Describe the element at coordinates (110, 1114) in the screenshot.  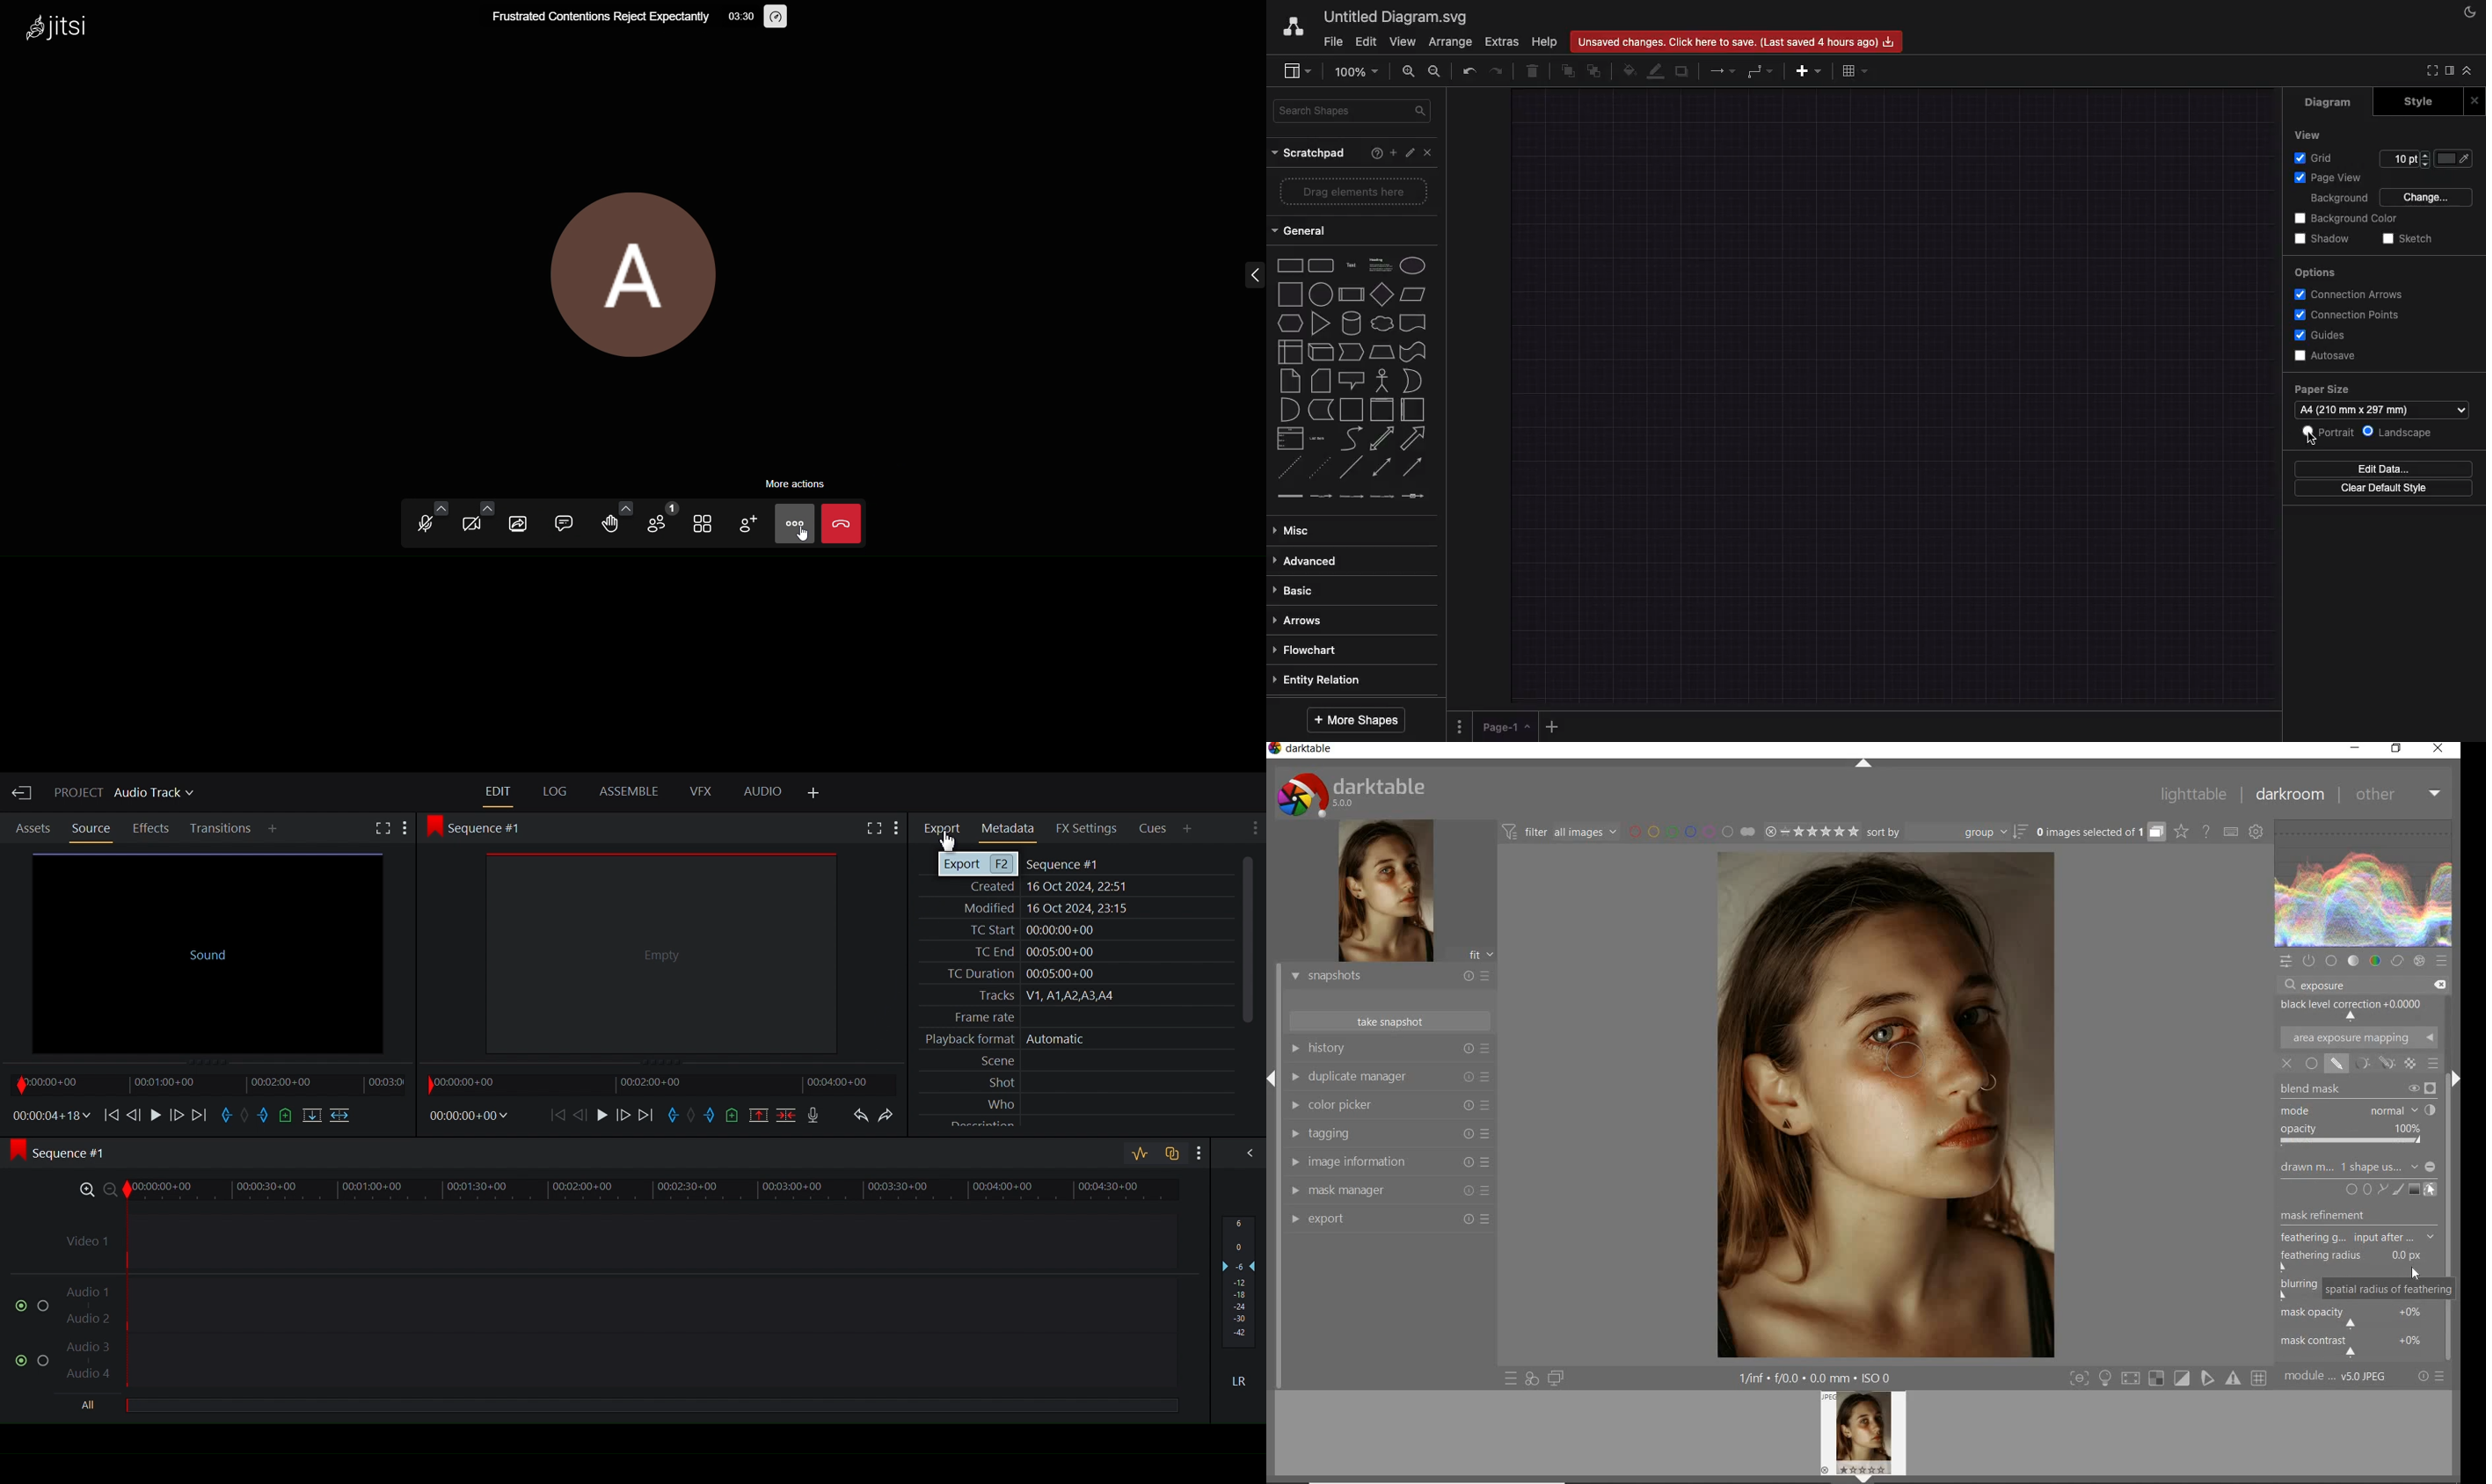
I see `Move Backward` at that location.